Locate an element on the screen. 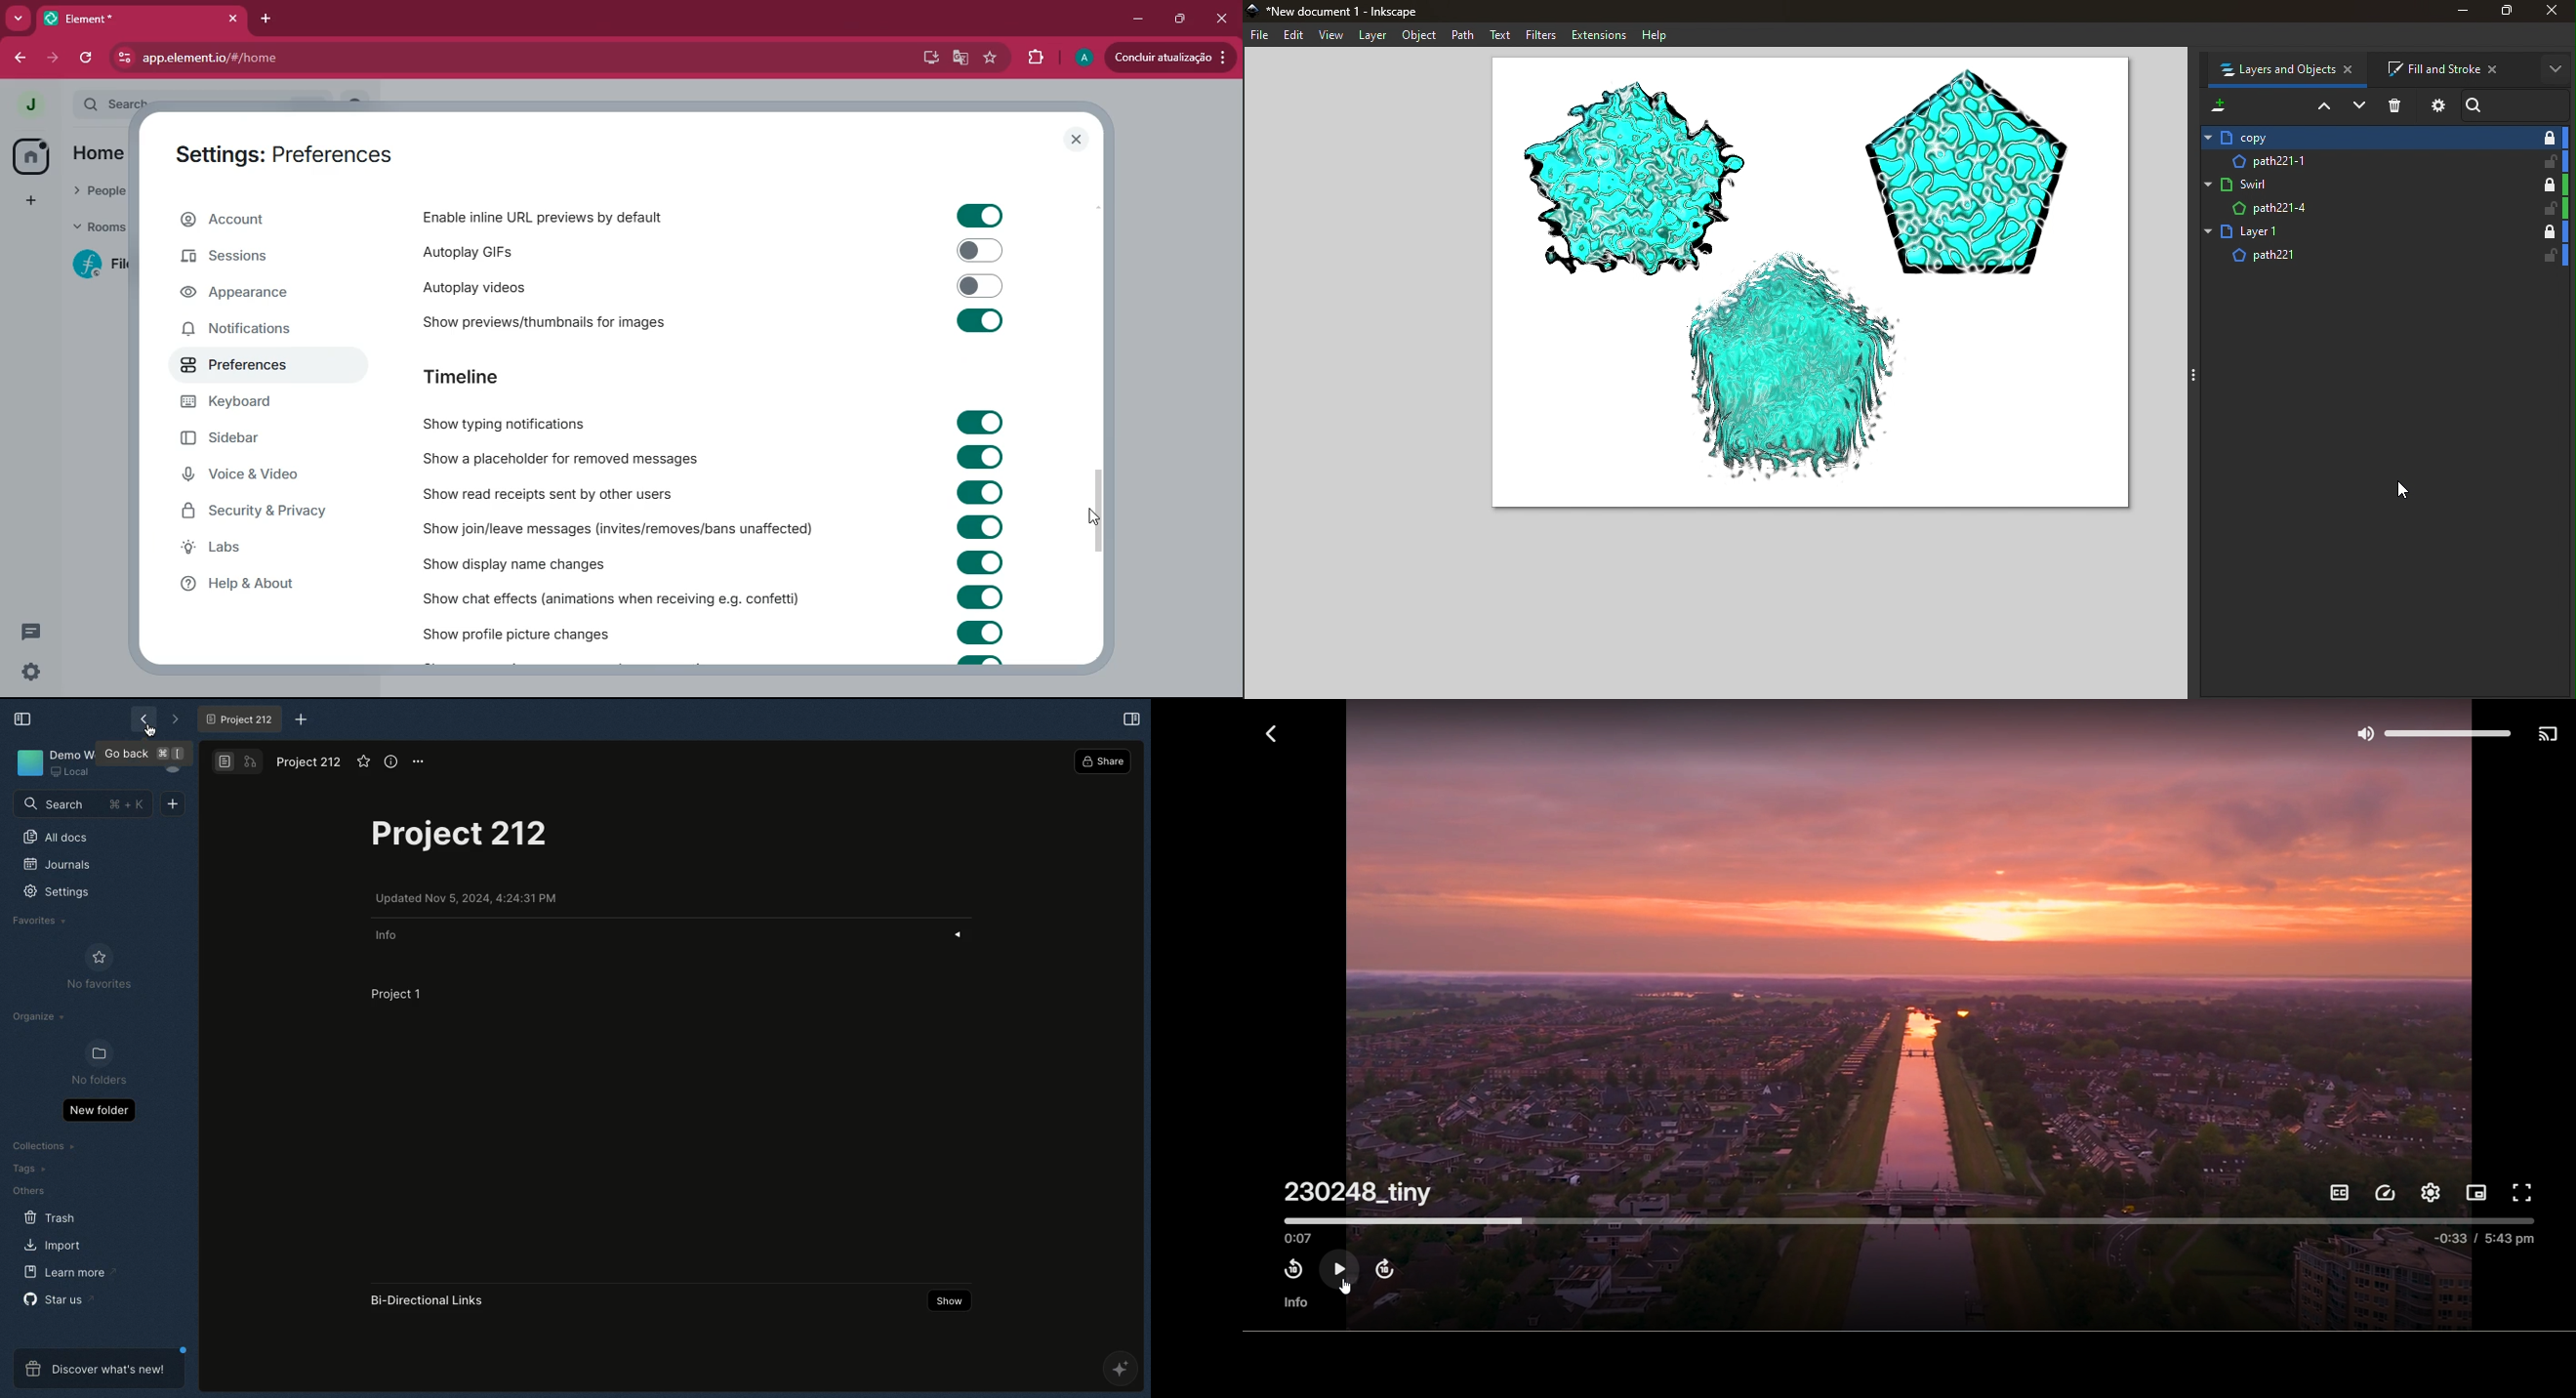 Image resolution: width=2576 pixels, height=1400 pixels. swirl is located at coordinates (2362, 183).